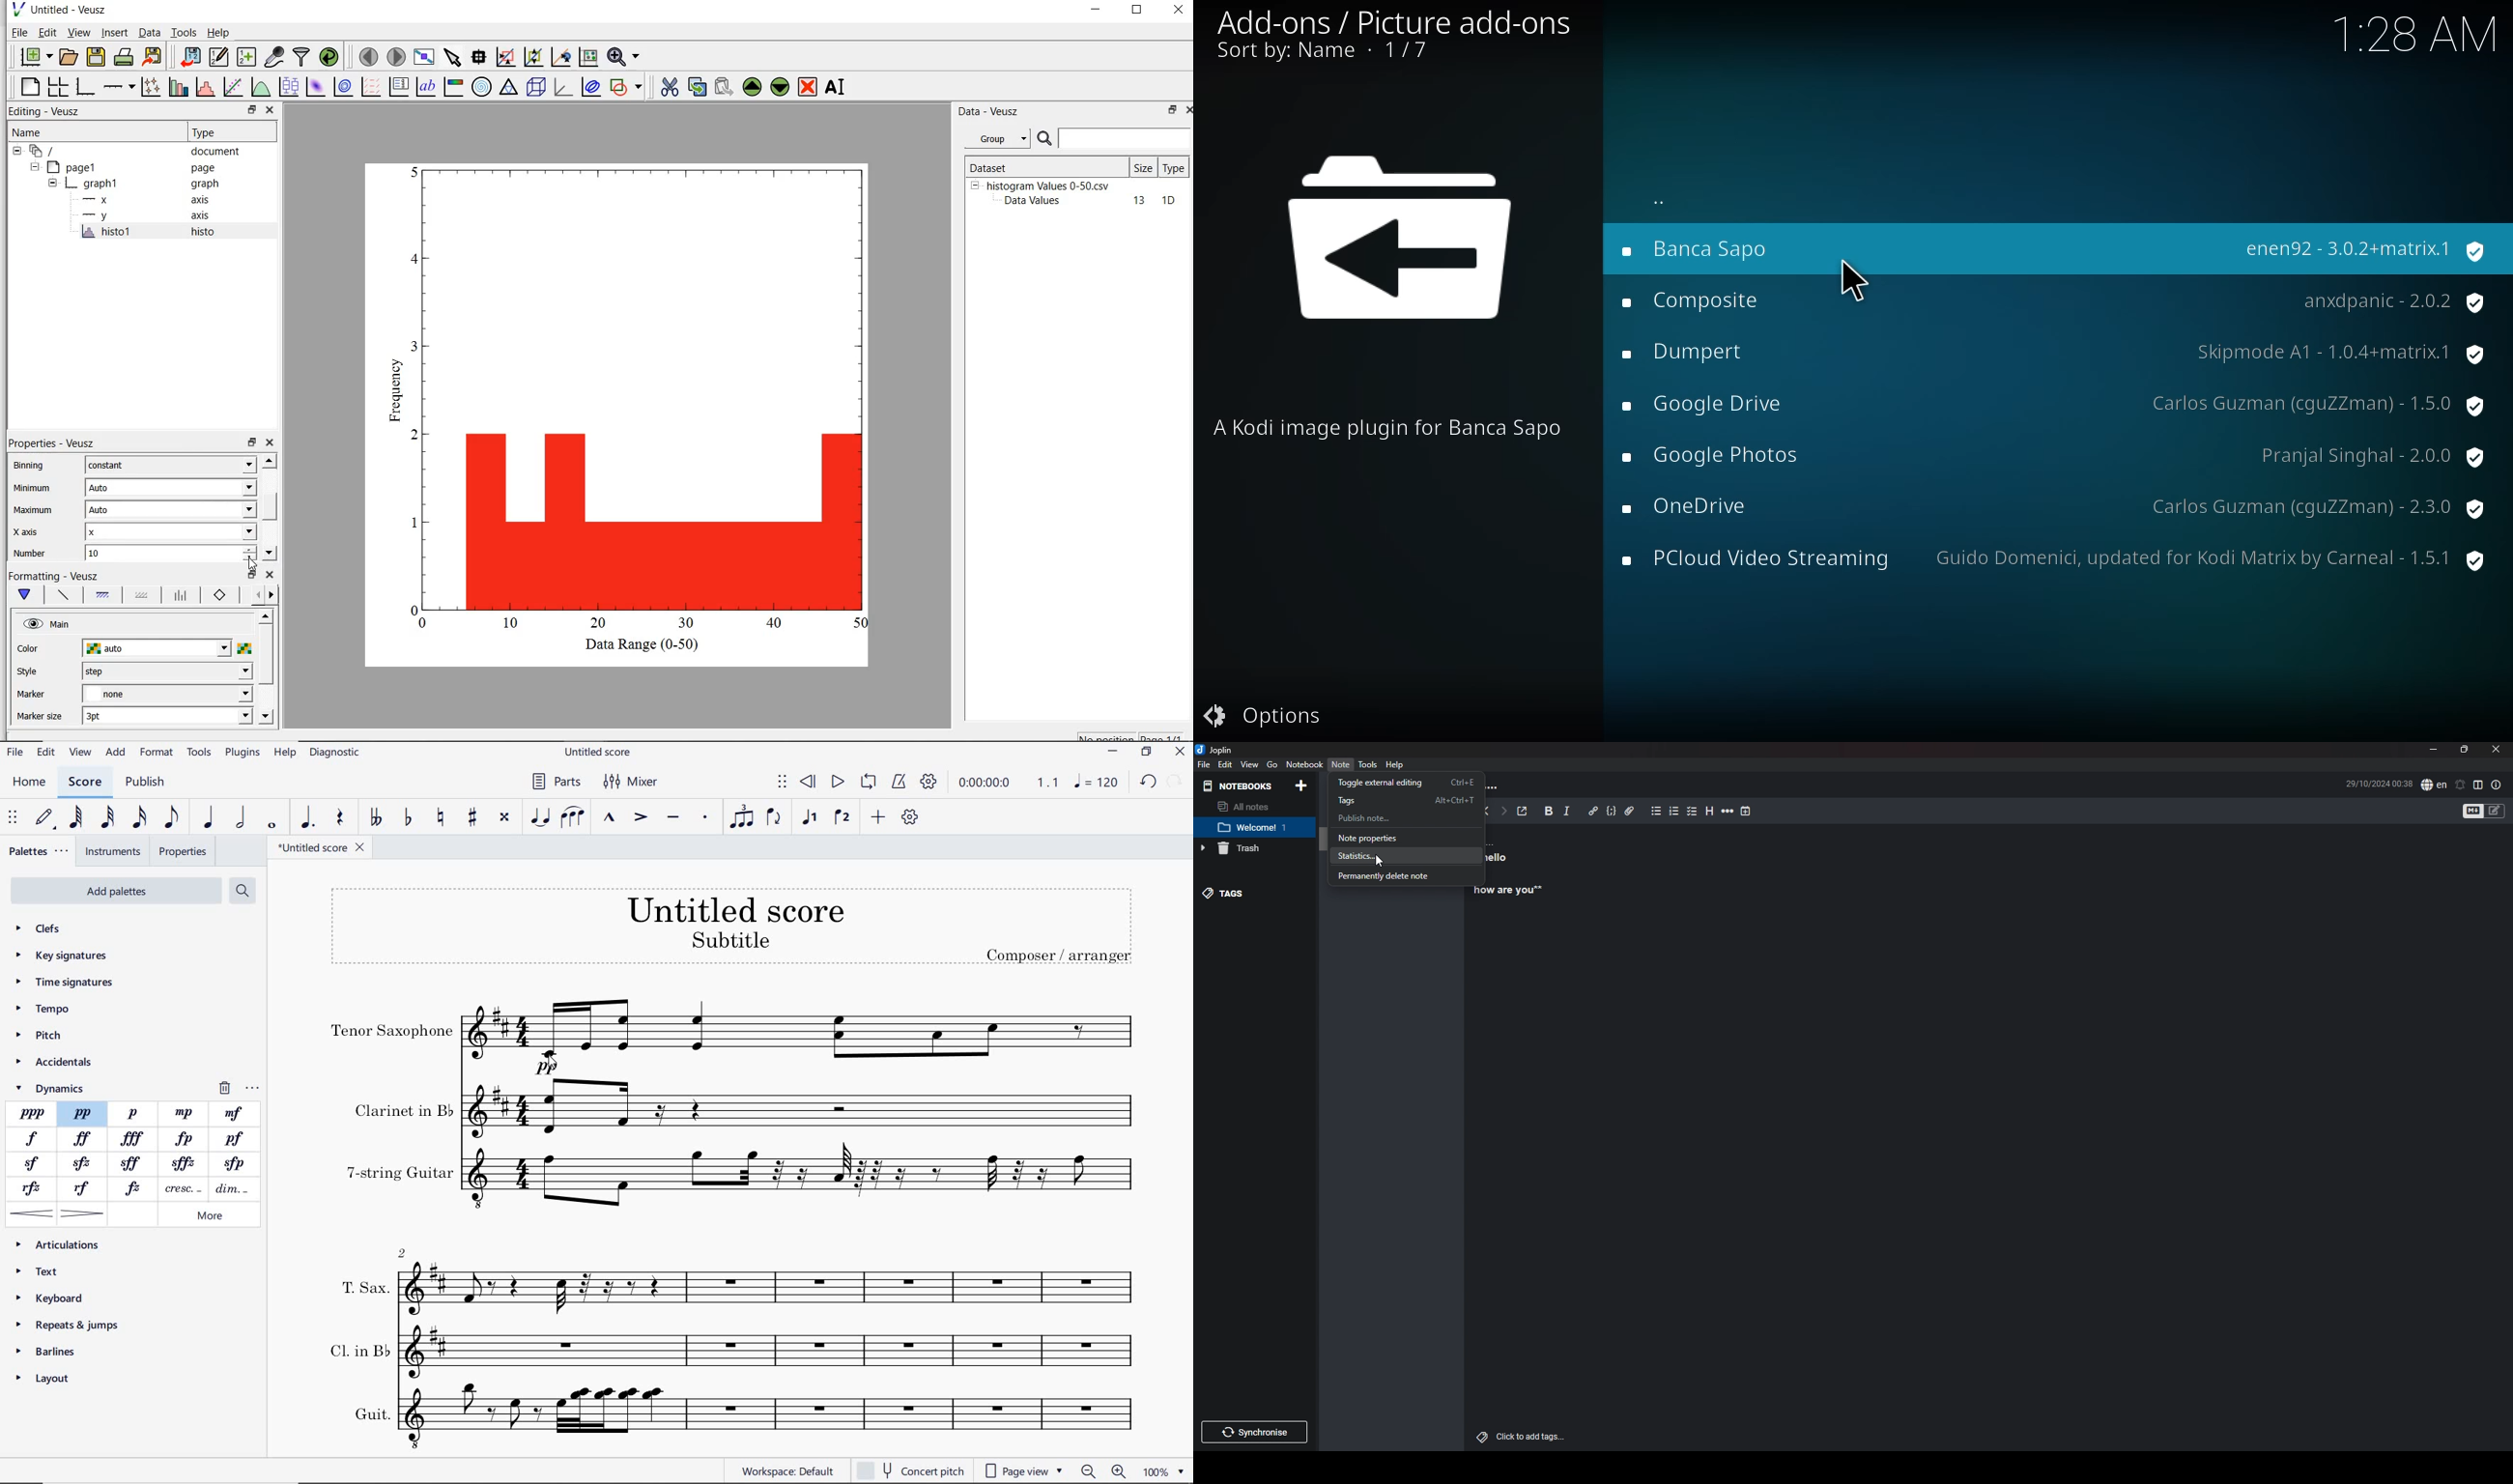 The height and width of the screenshot is (1484, 2520). I want to click on close, so click(1181, 752).